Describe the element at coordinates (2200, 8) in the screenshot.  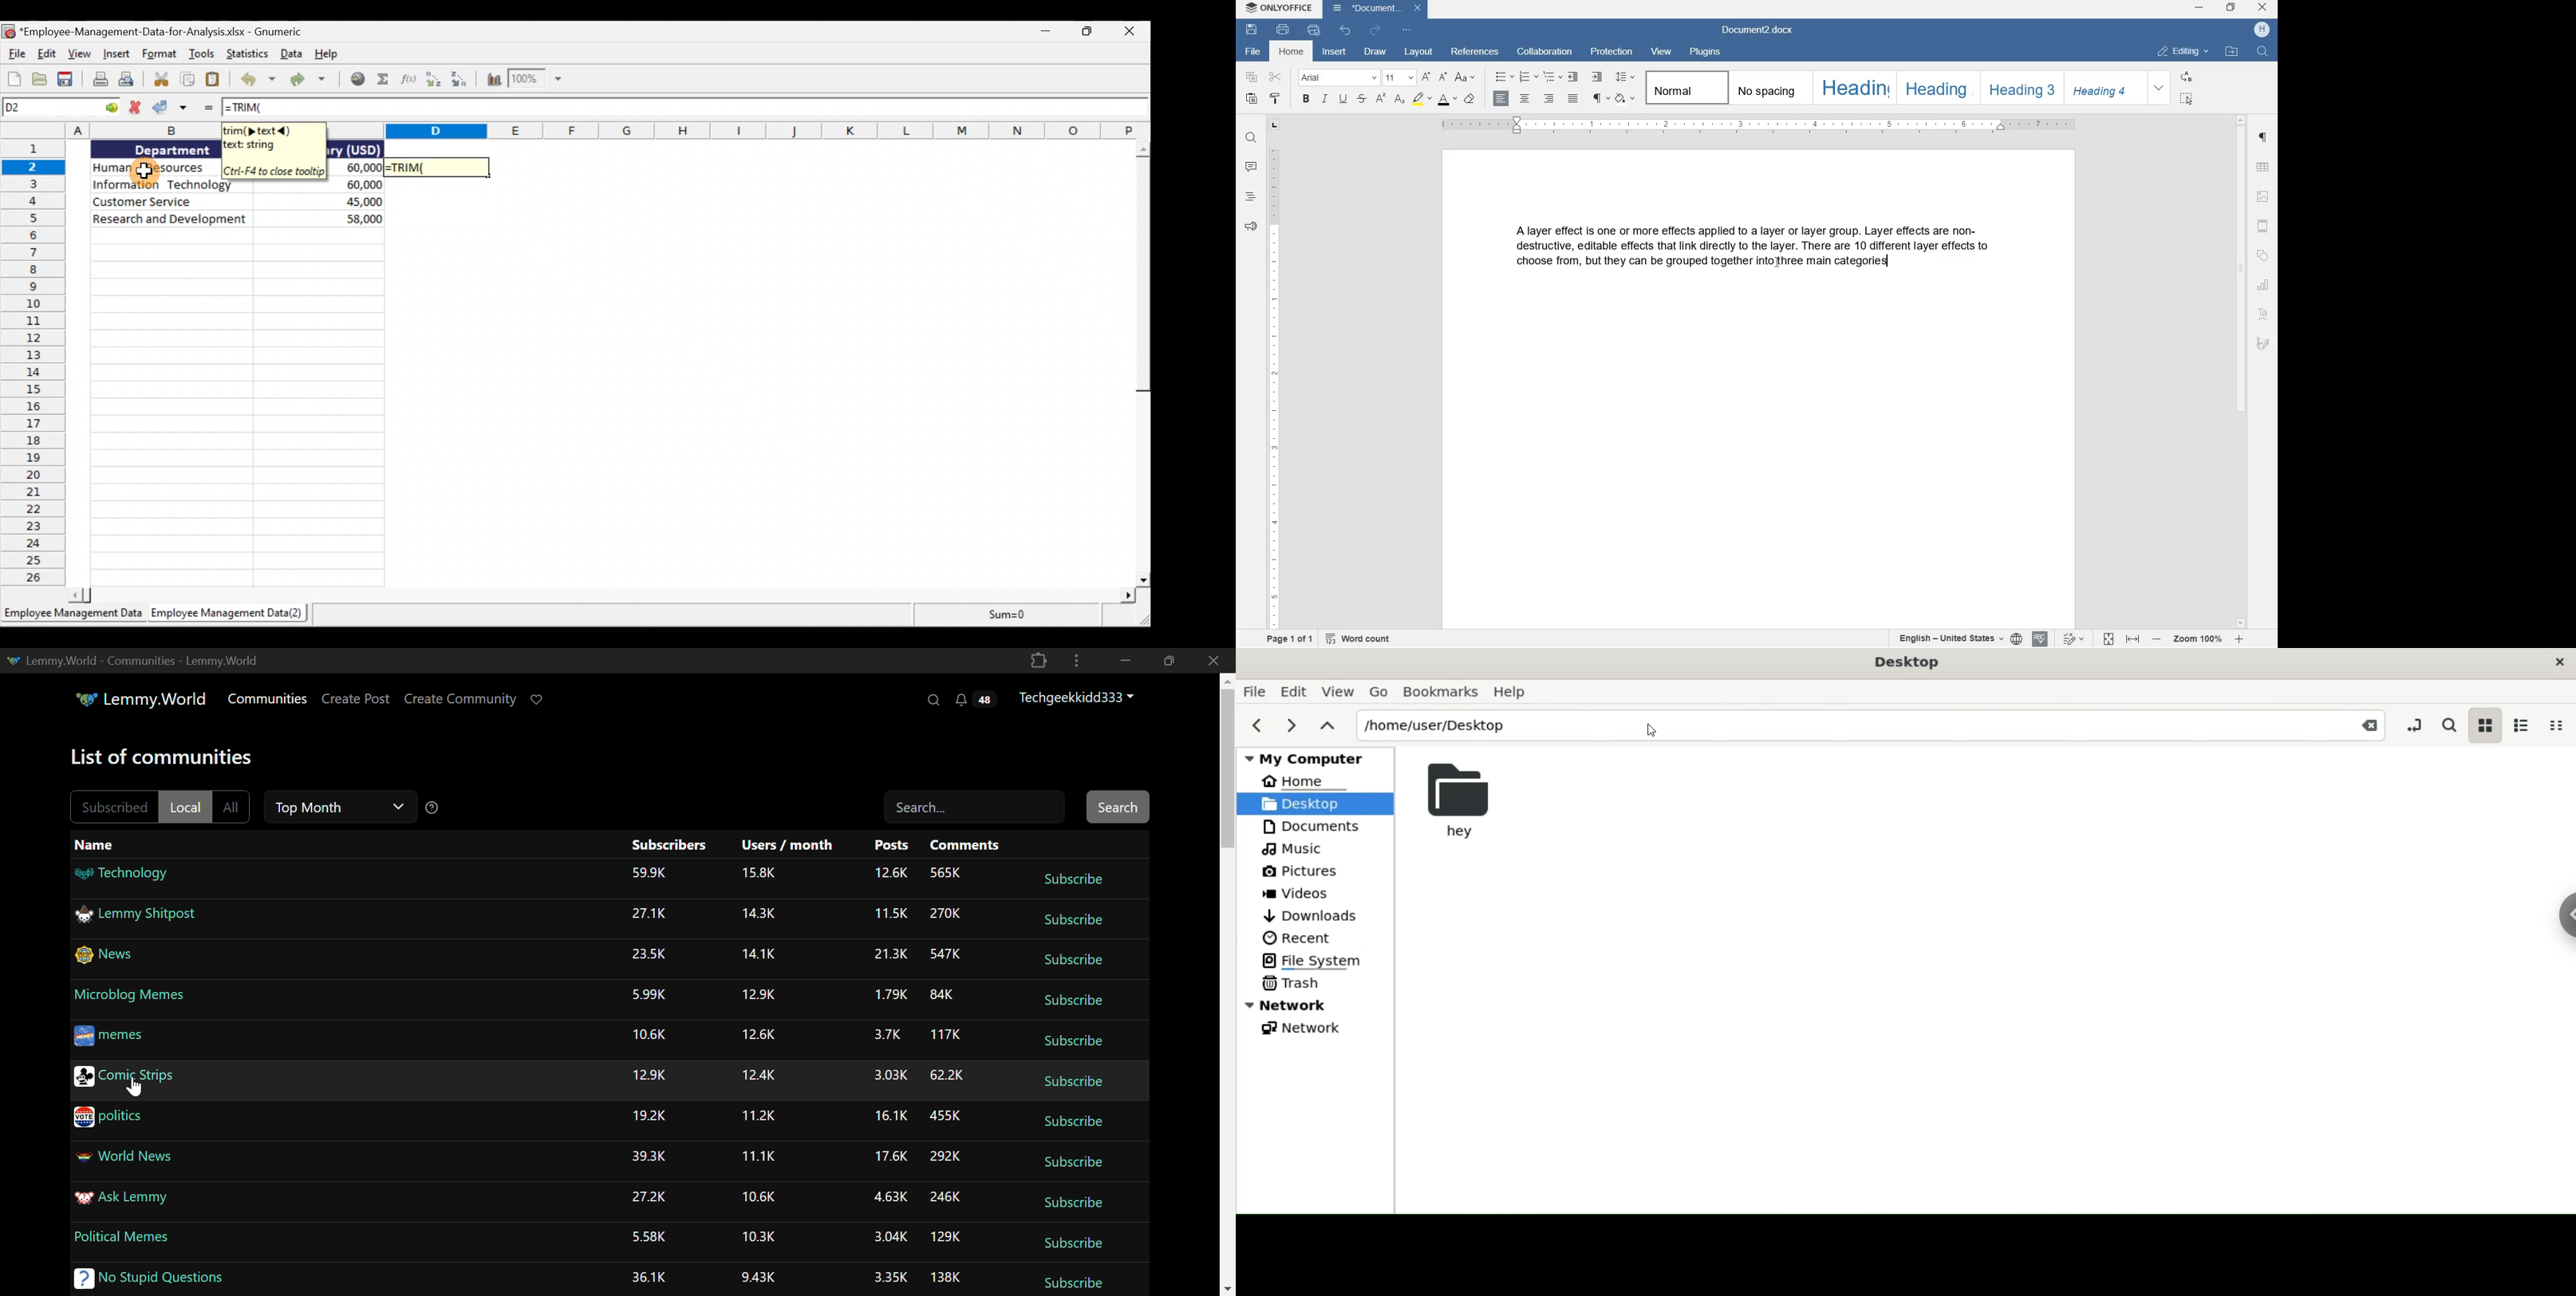
I see `minimize` at that location.